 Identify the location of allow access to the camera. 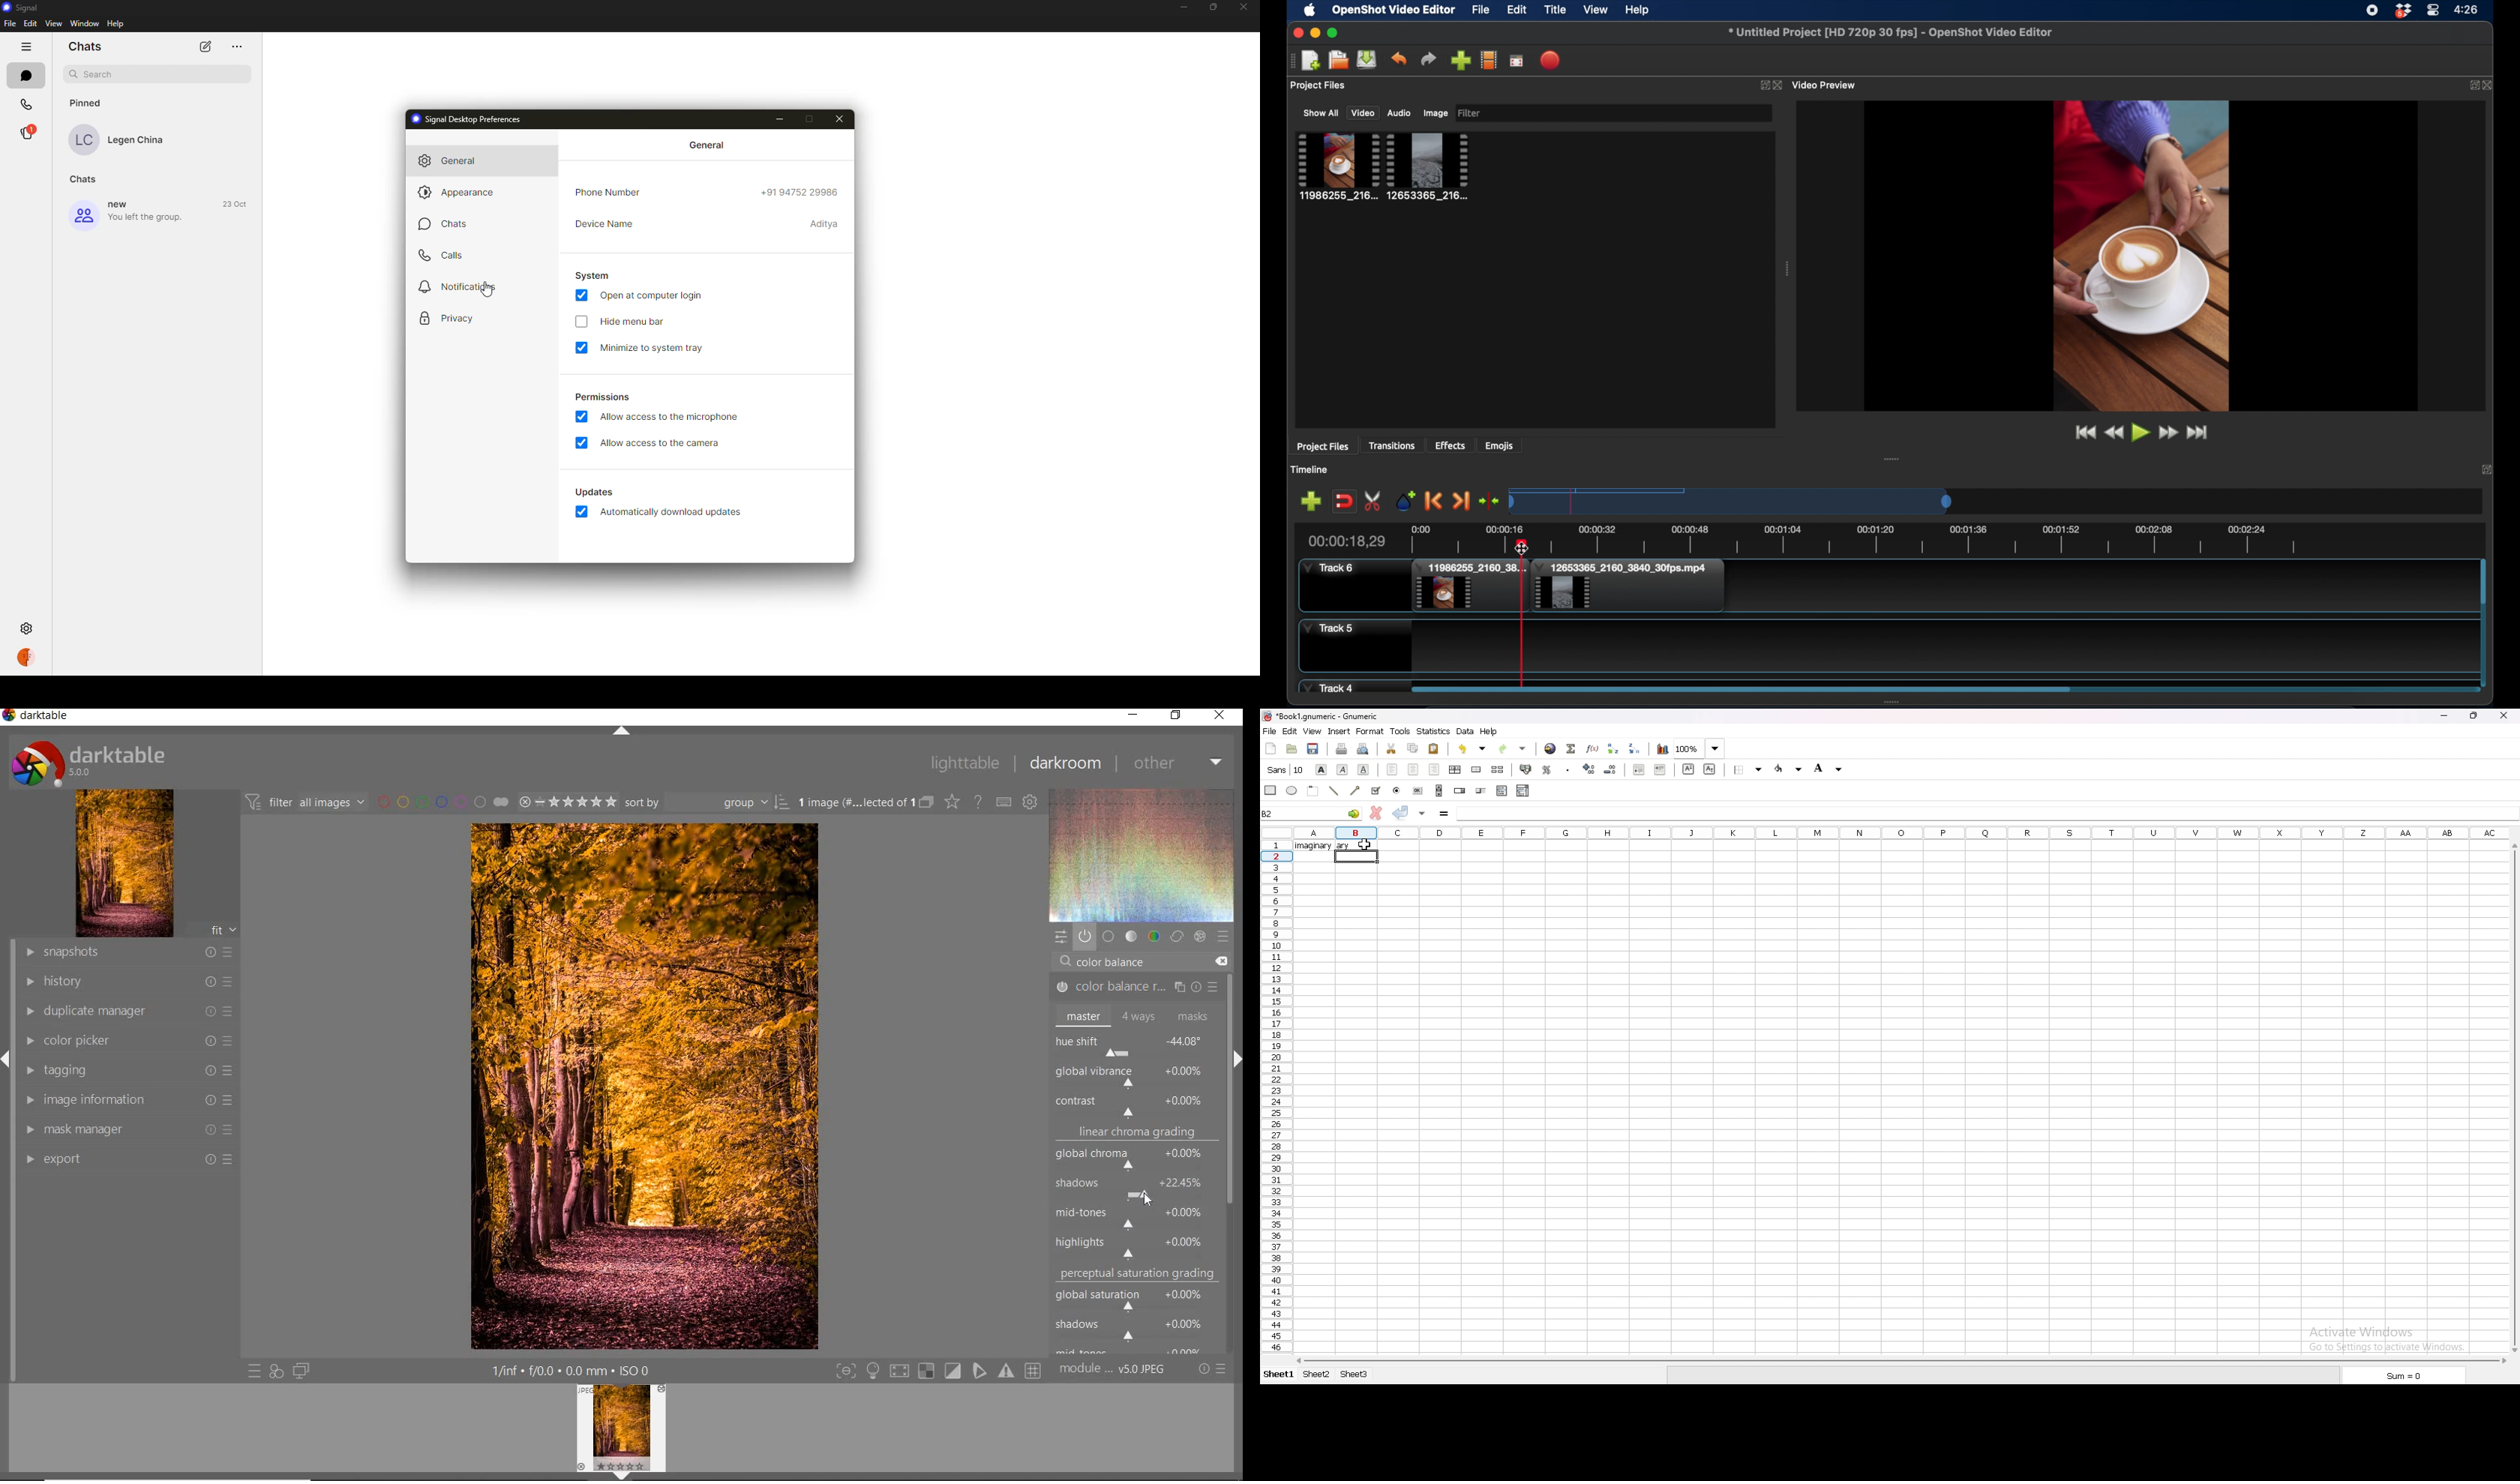
(658, 442).